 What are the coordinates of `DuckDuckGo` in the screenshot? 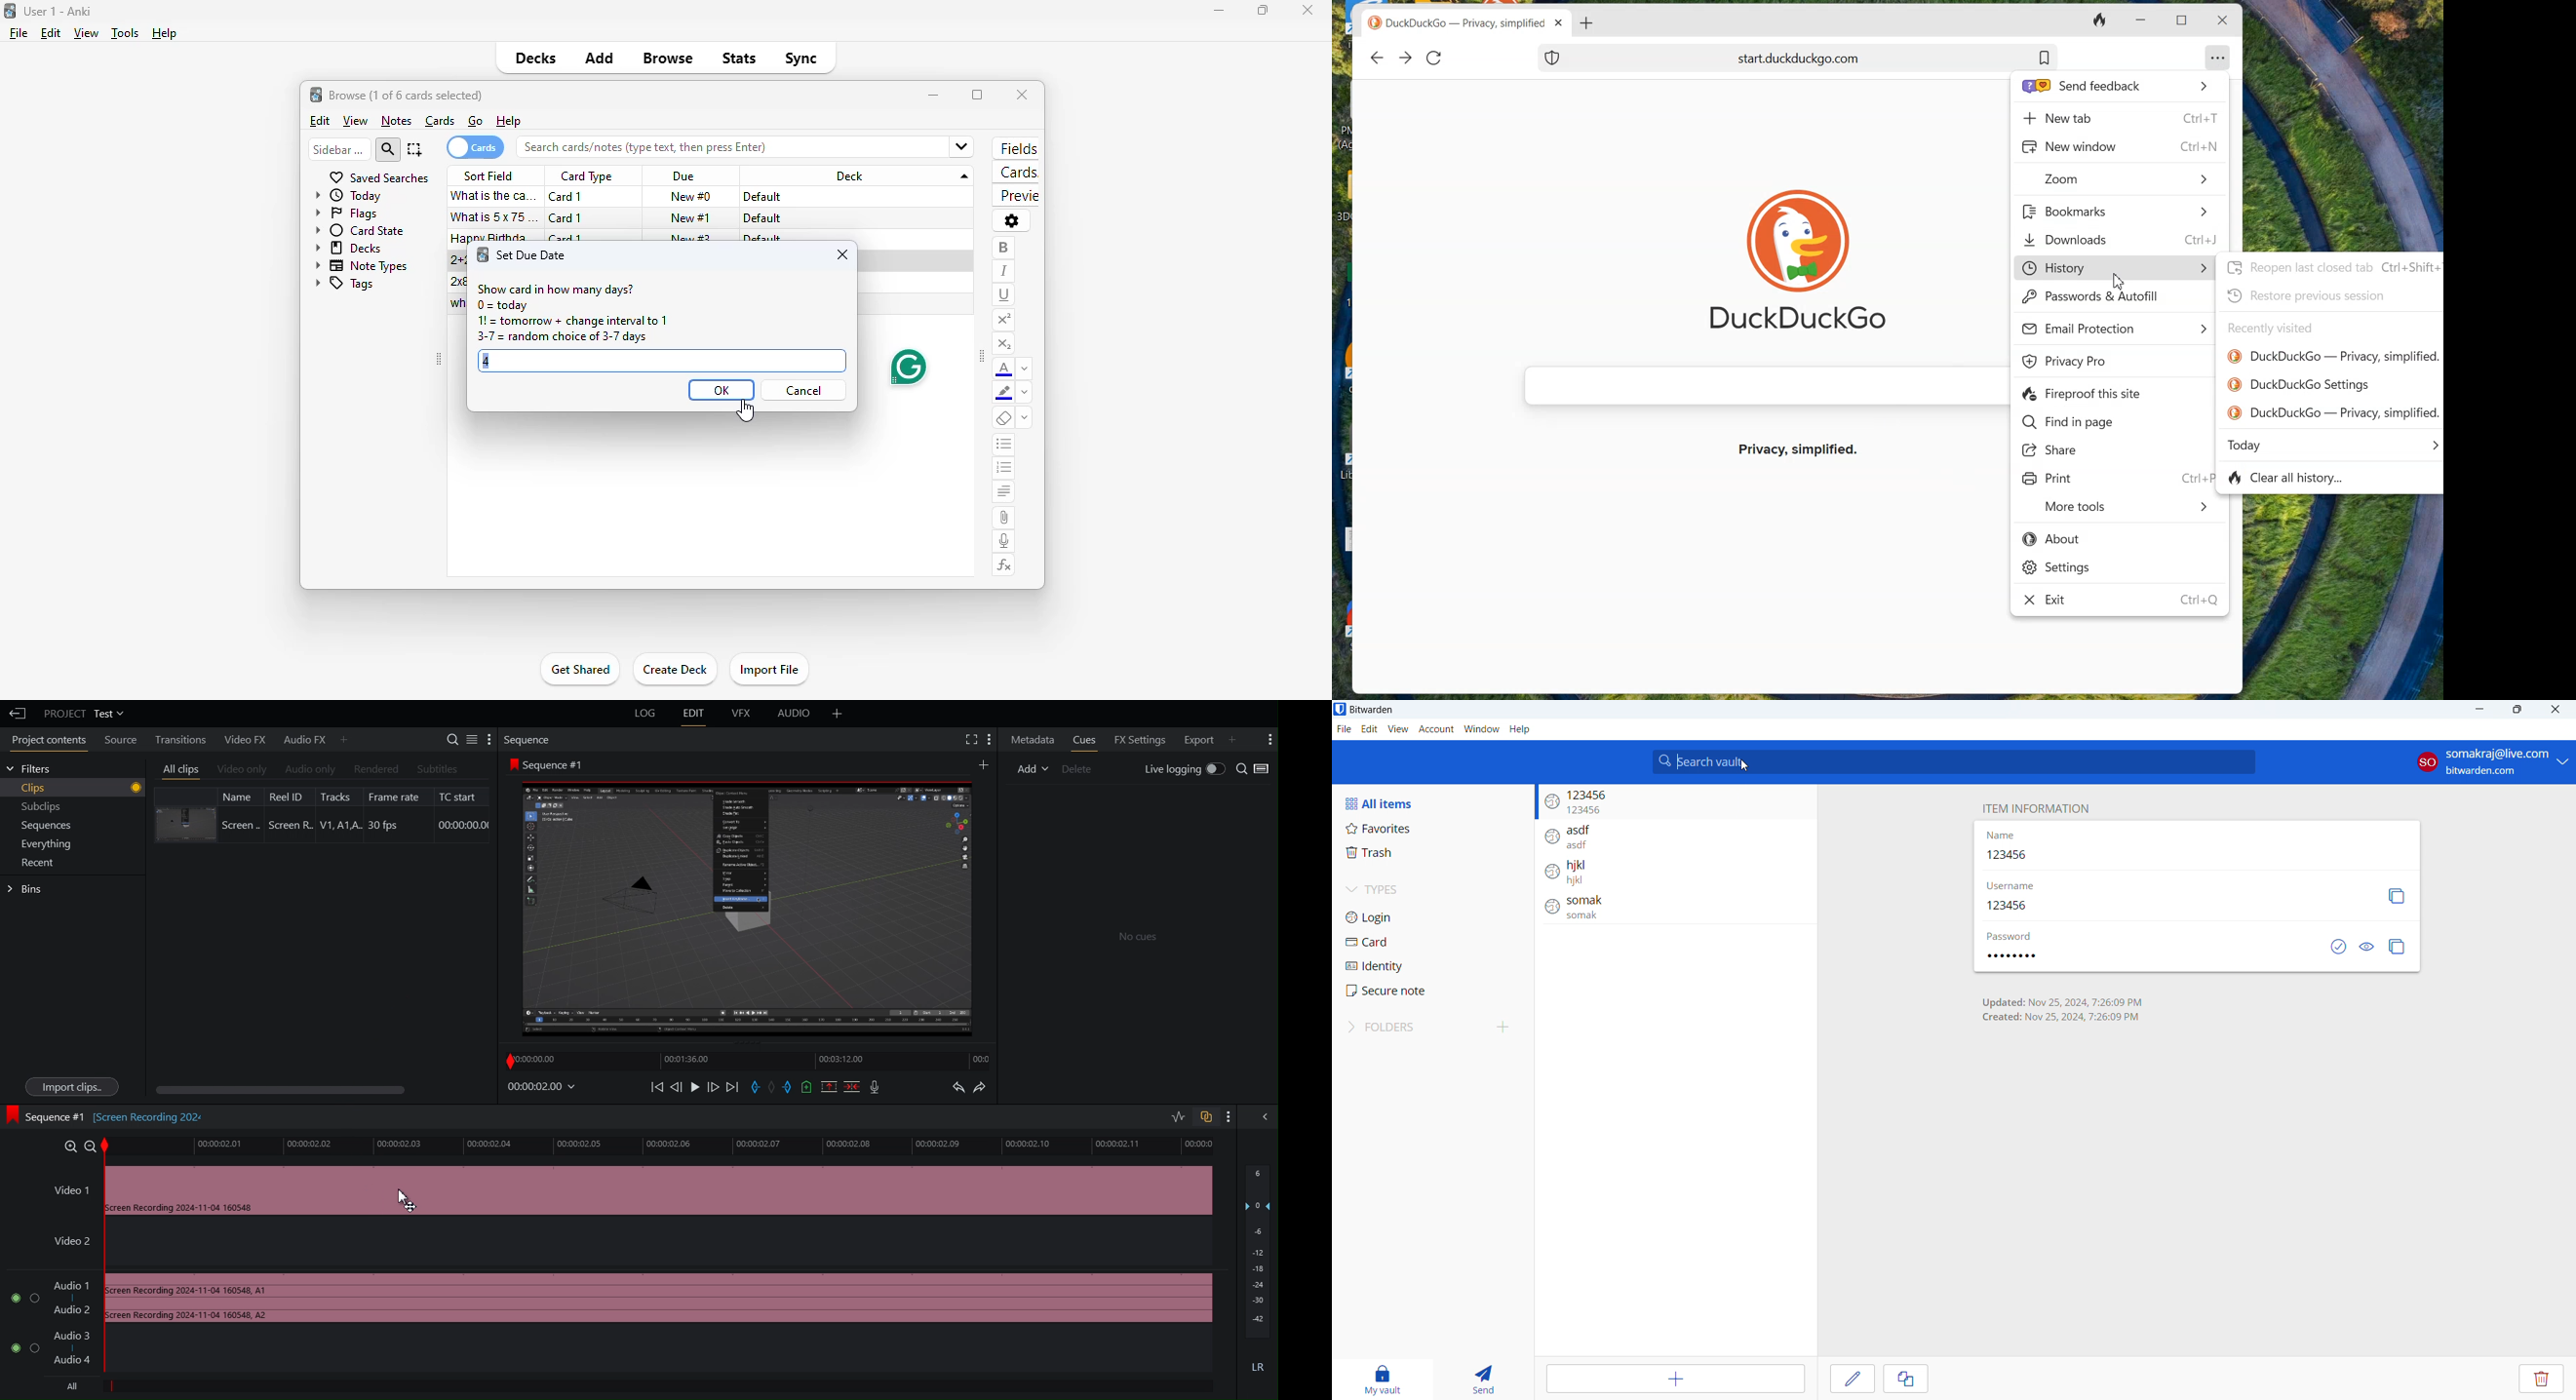 It's located at (1796, 322).